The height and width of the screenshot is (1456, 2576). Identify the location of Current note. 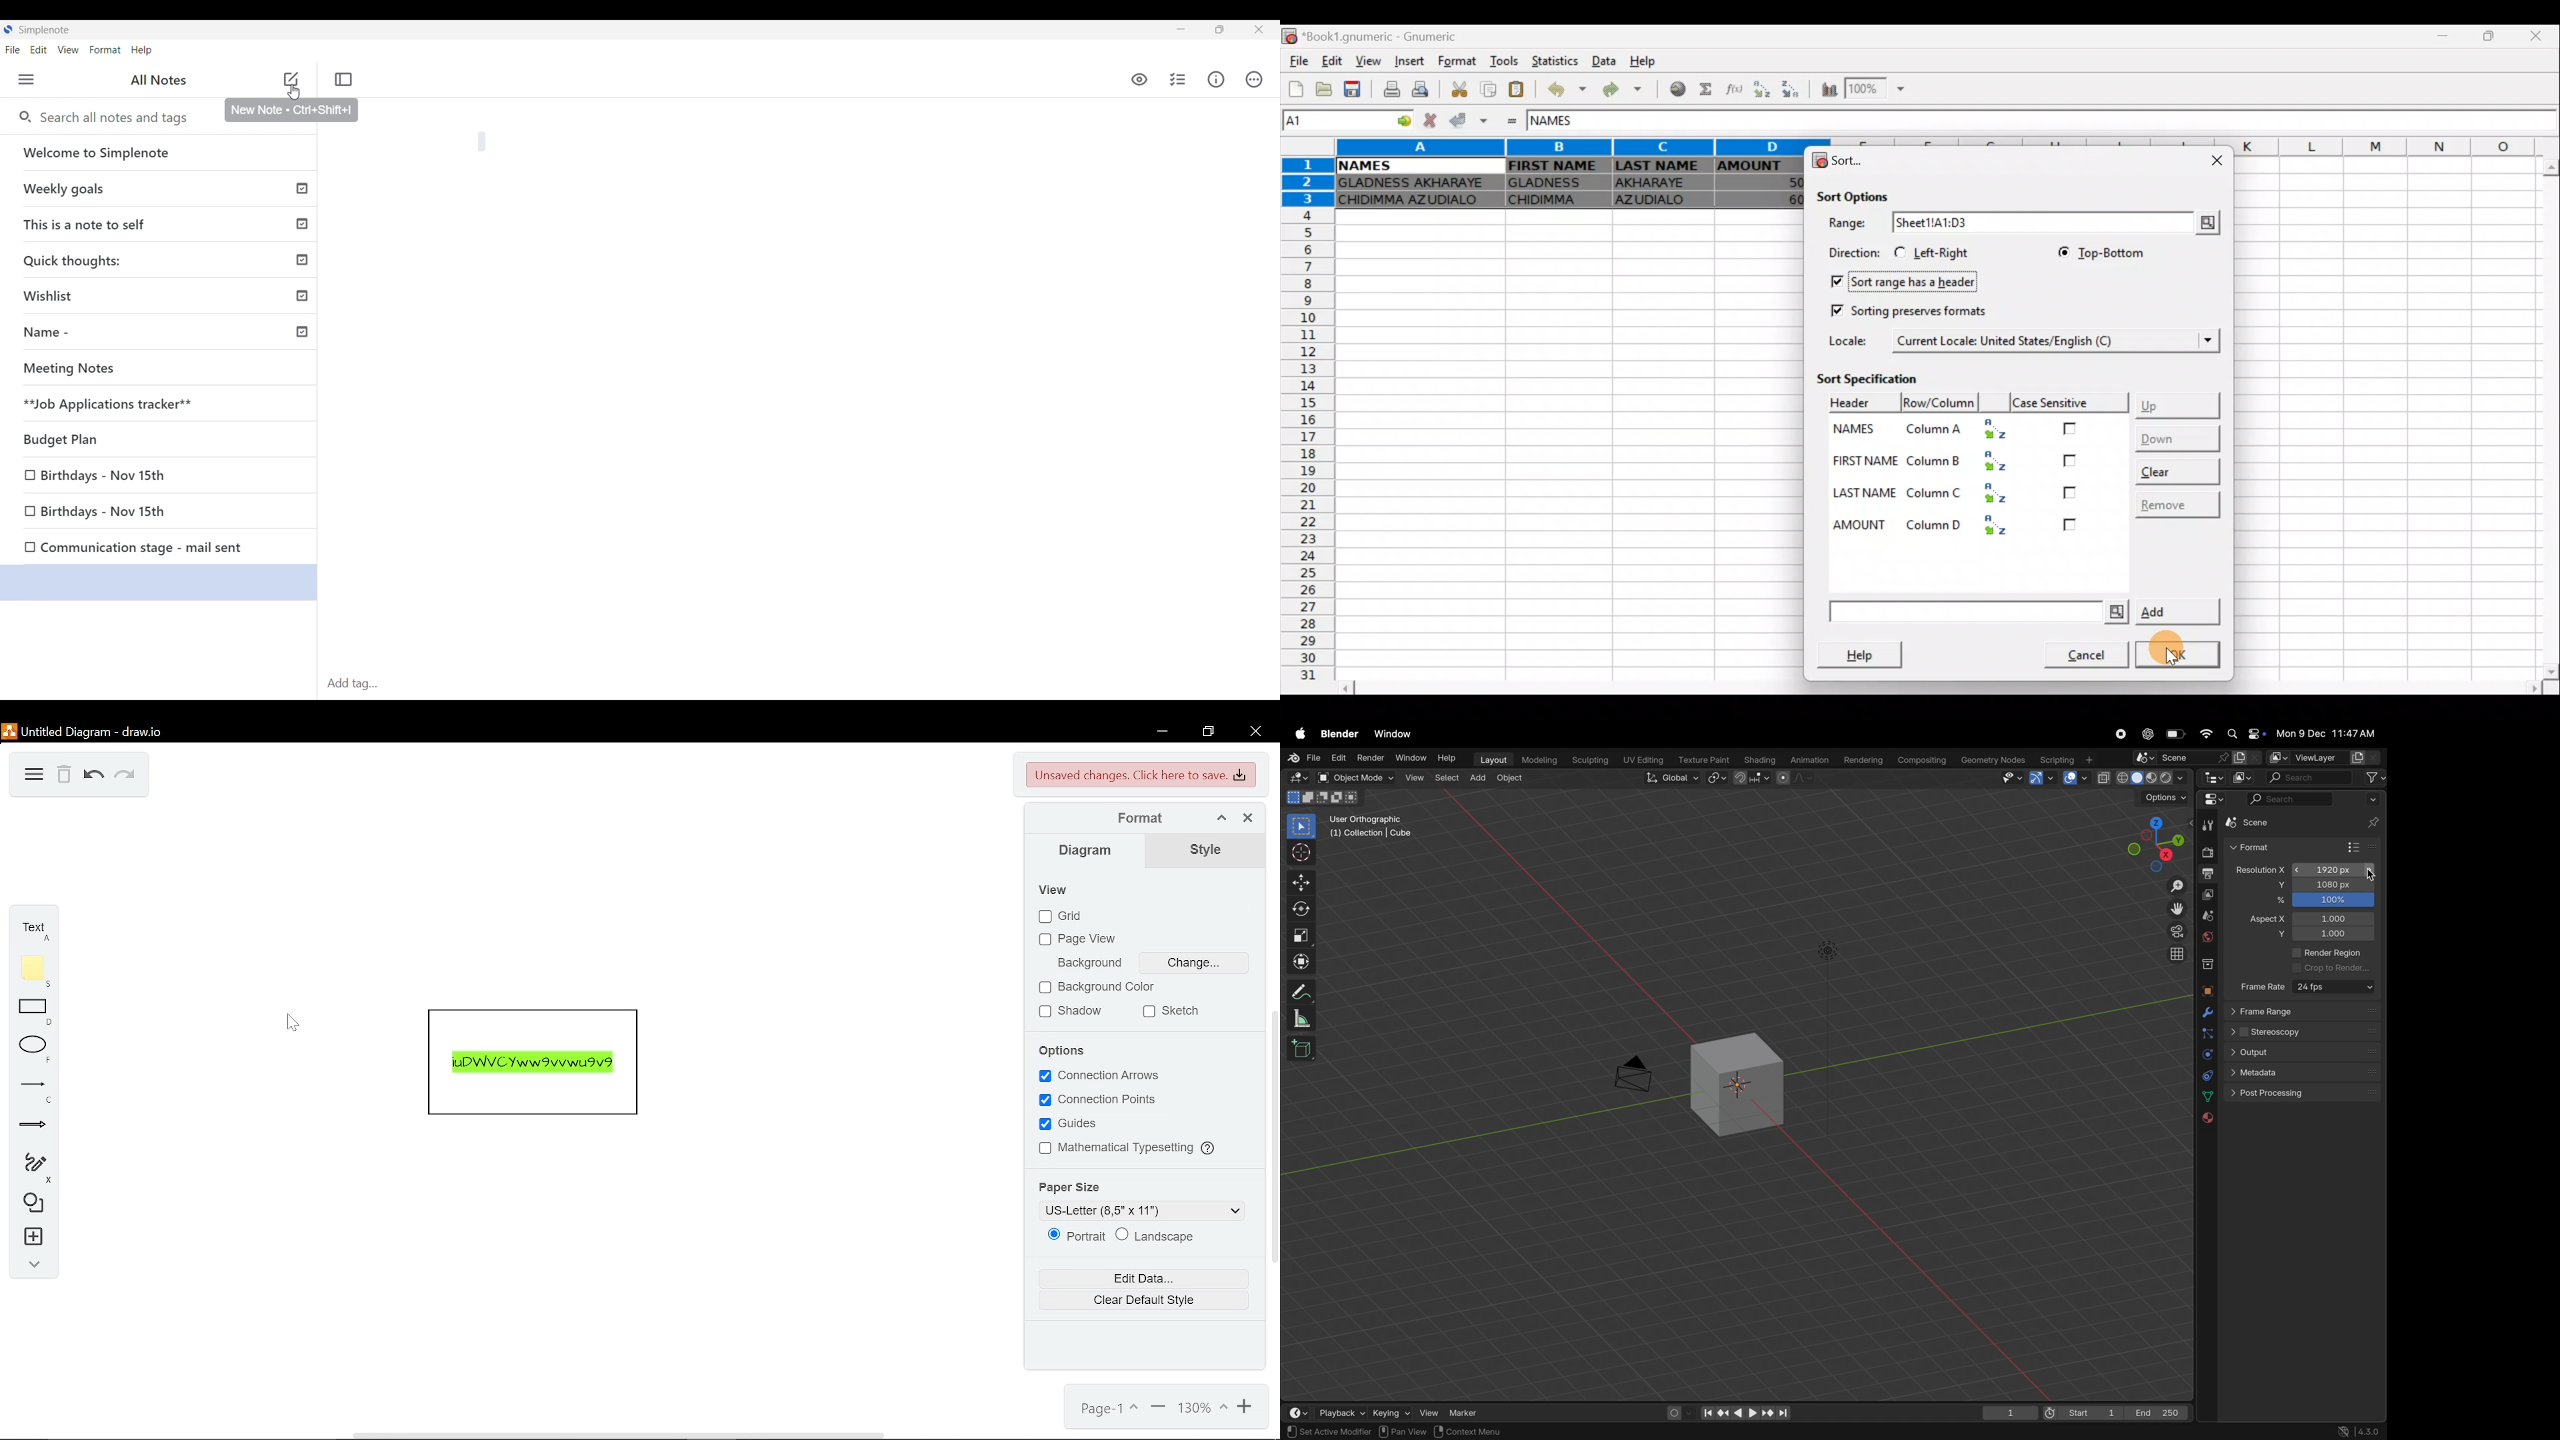
(158, 583).